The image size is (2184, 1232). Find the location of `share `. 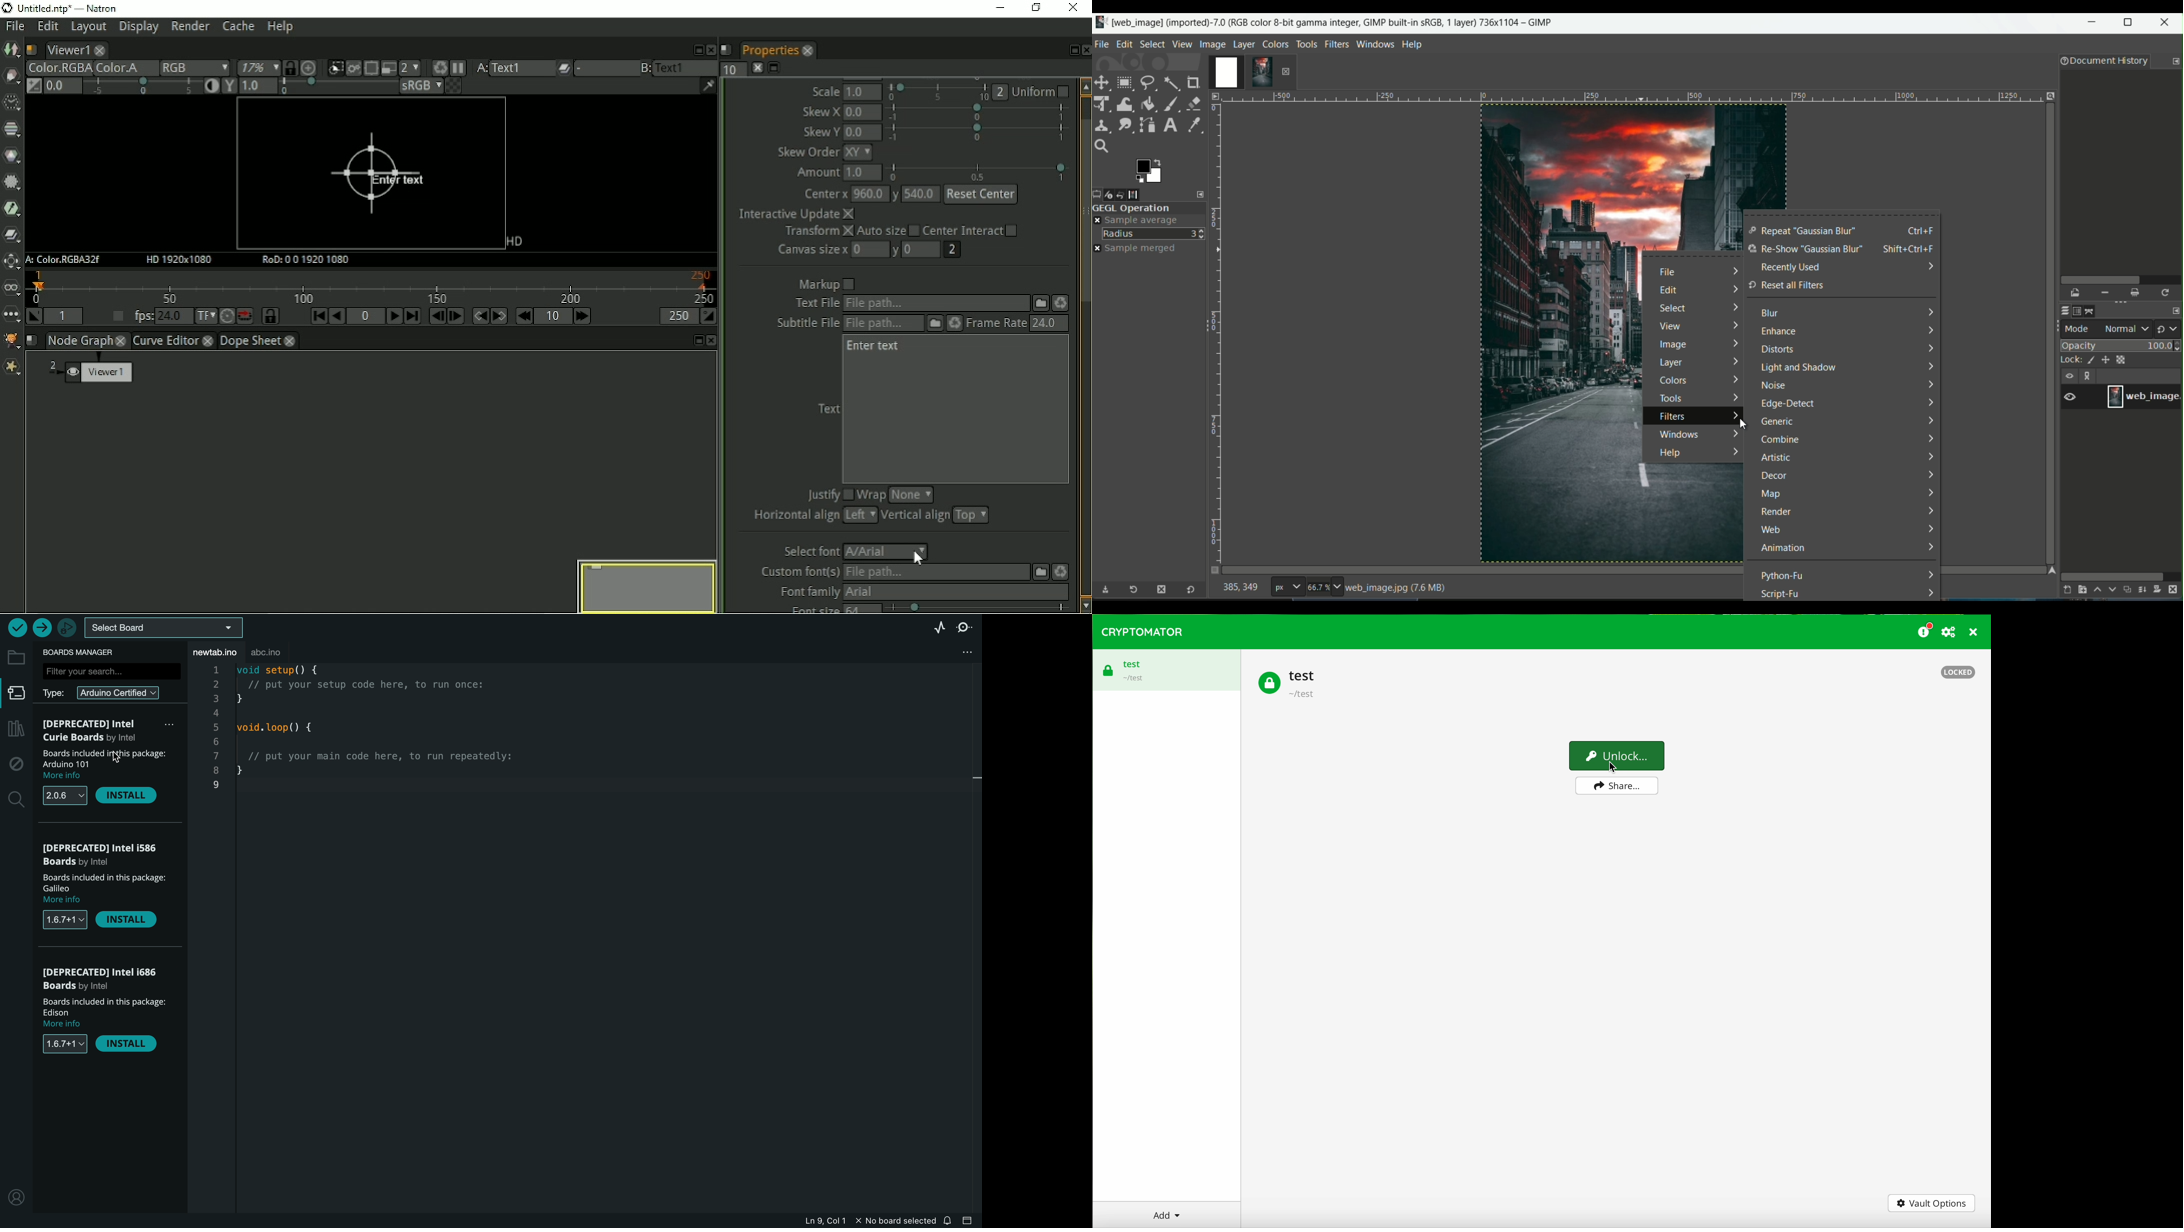

share  is located at coordinates (1617, 787).